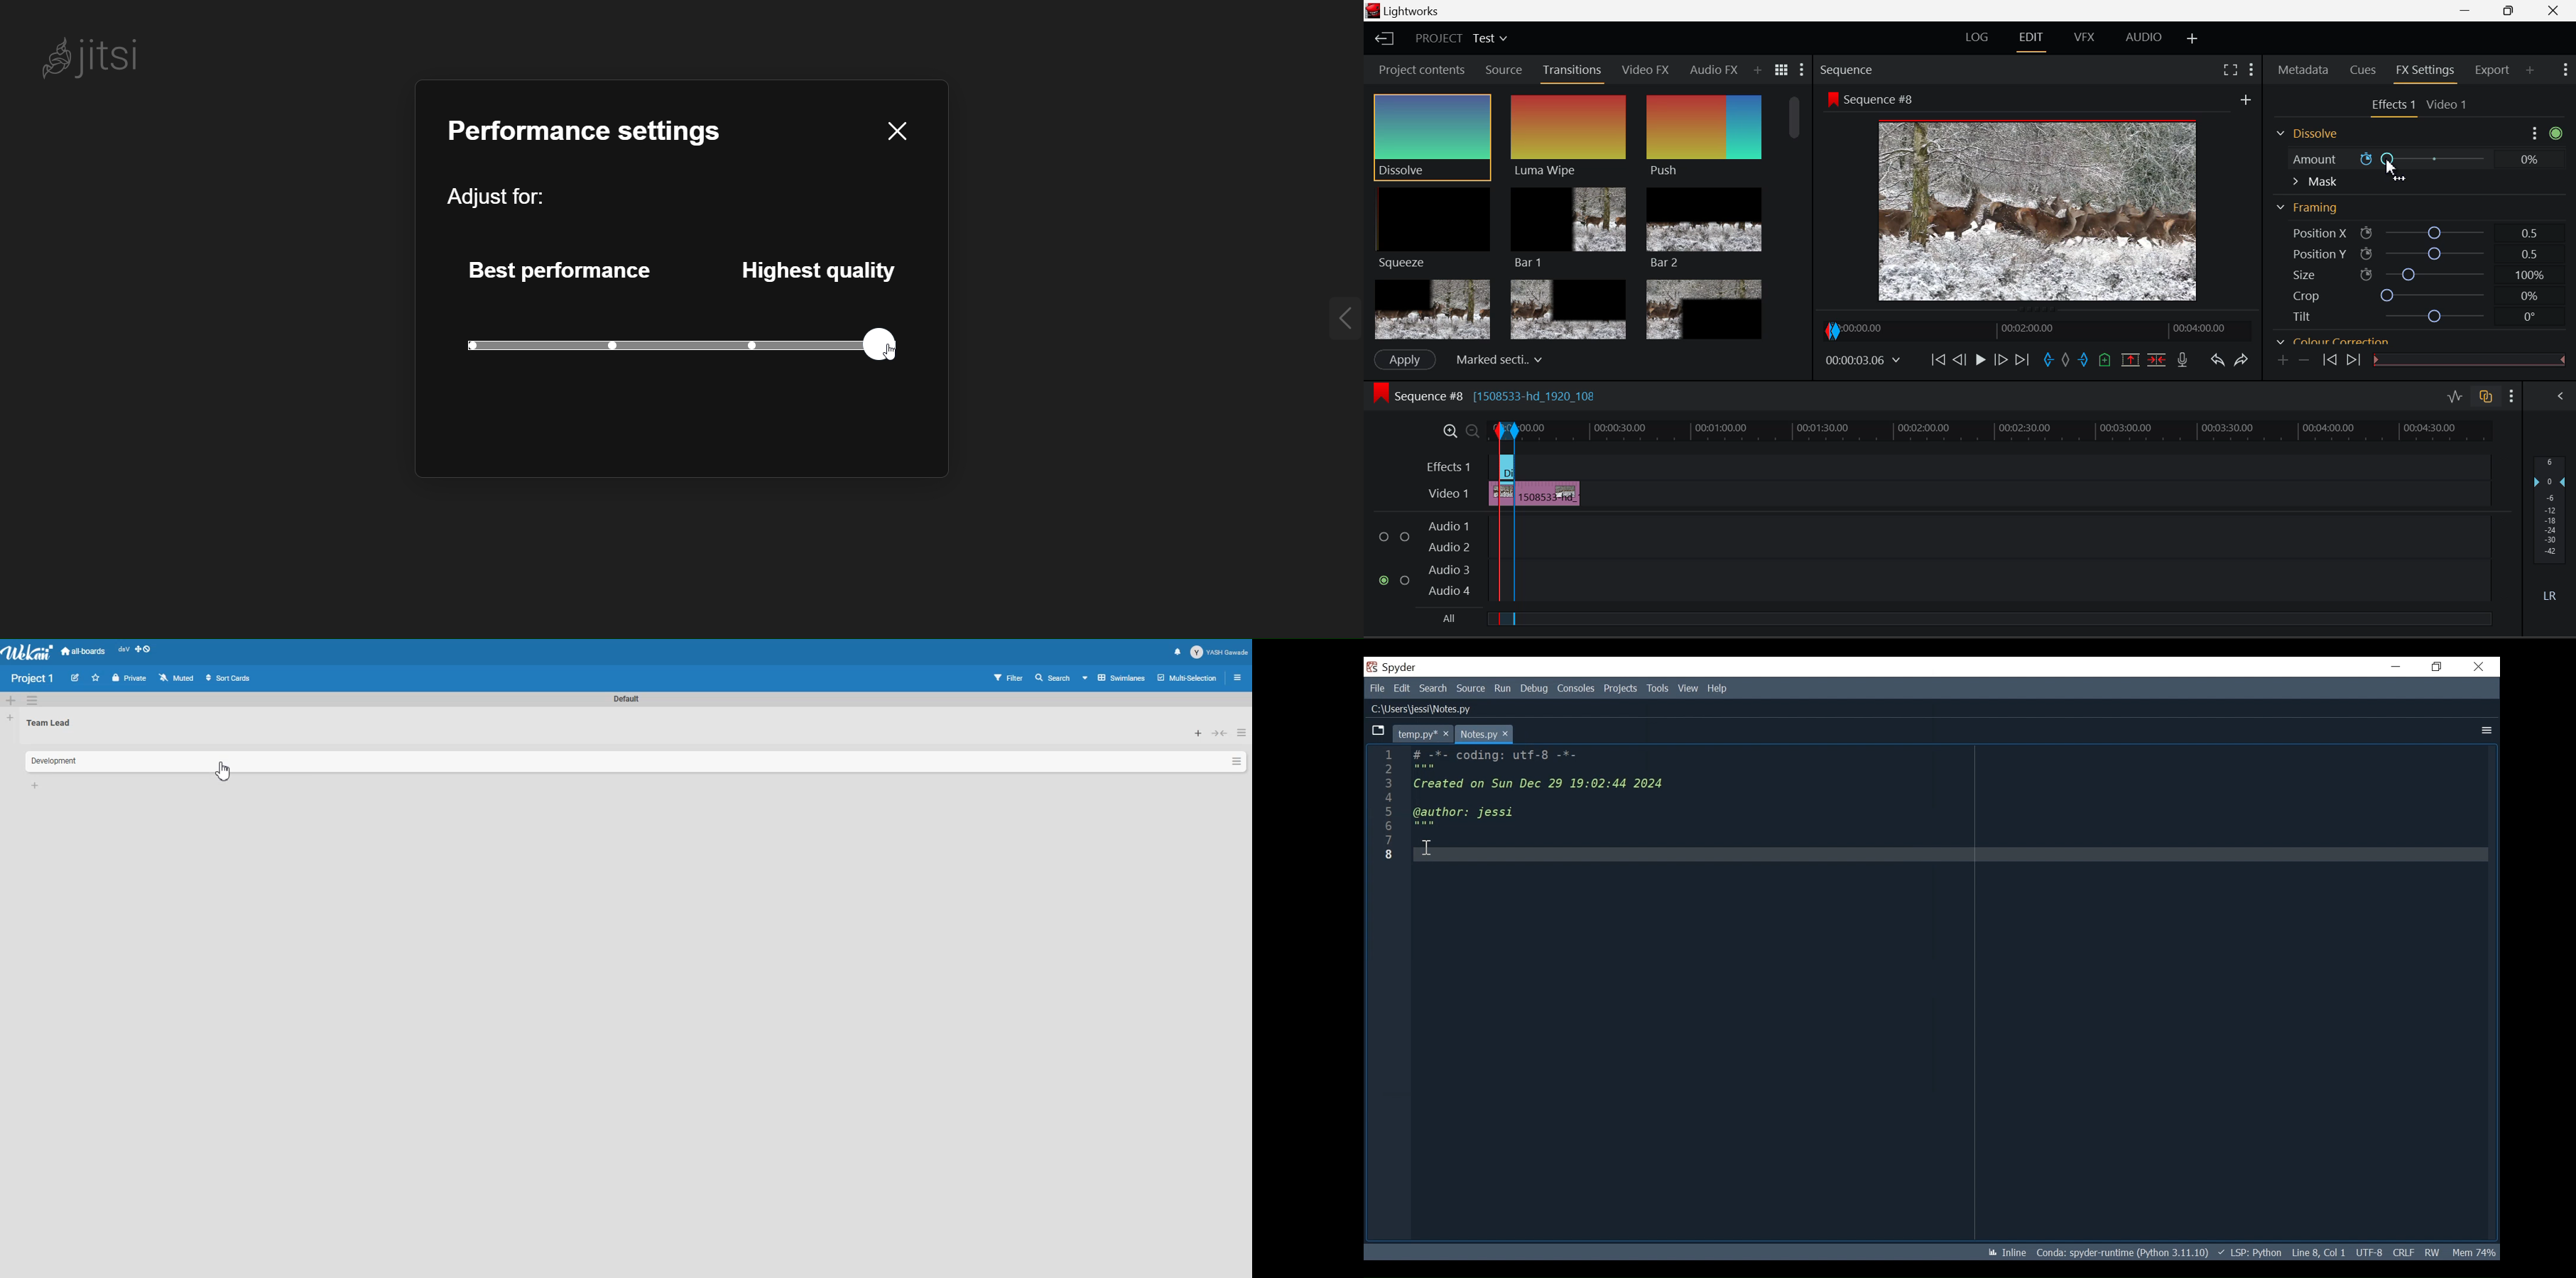 The height and width of the screenshot is (1288, 2576). What do you see at coordinates (1471, 689) in the screenshot?
I see `Source` at bounding box center [1471, 689].